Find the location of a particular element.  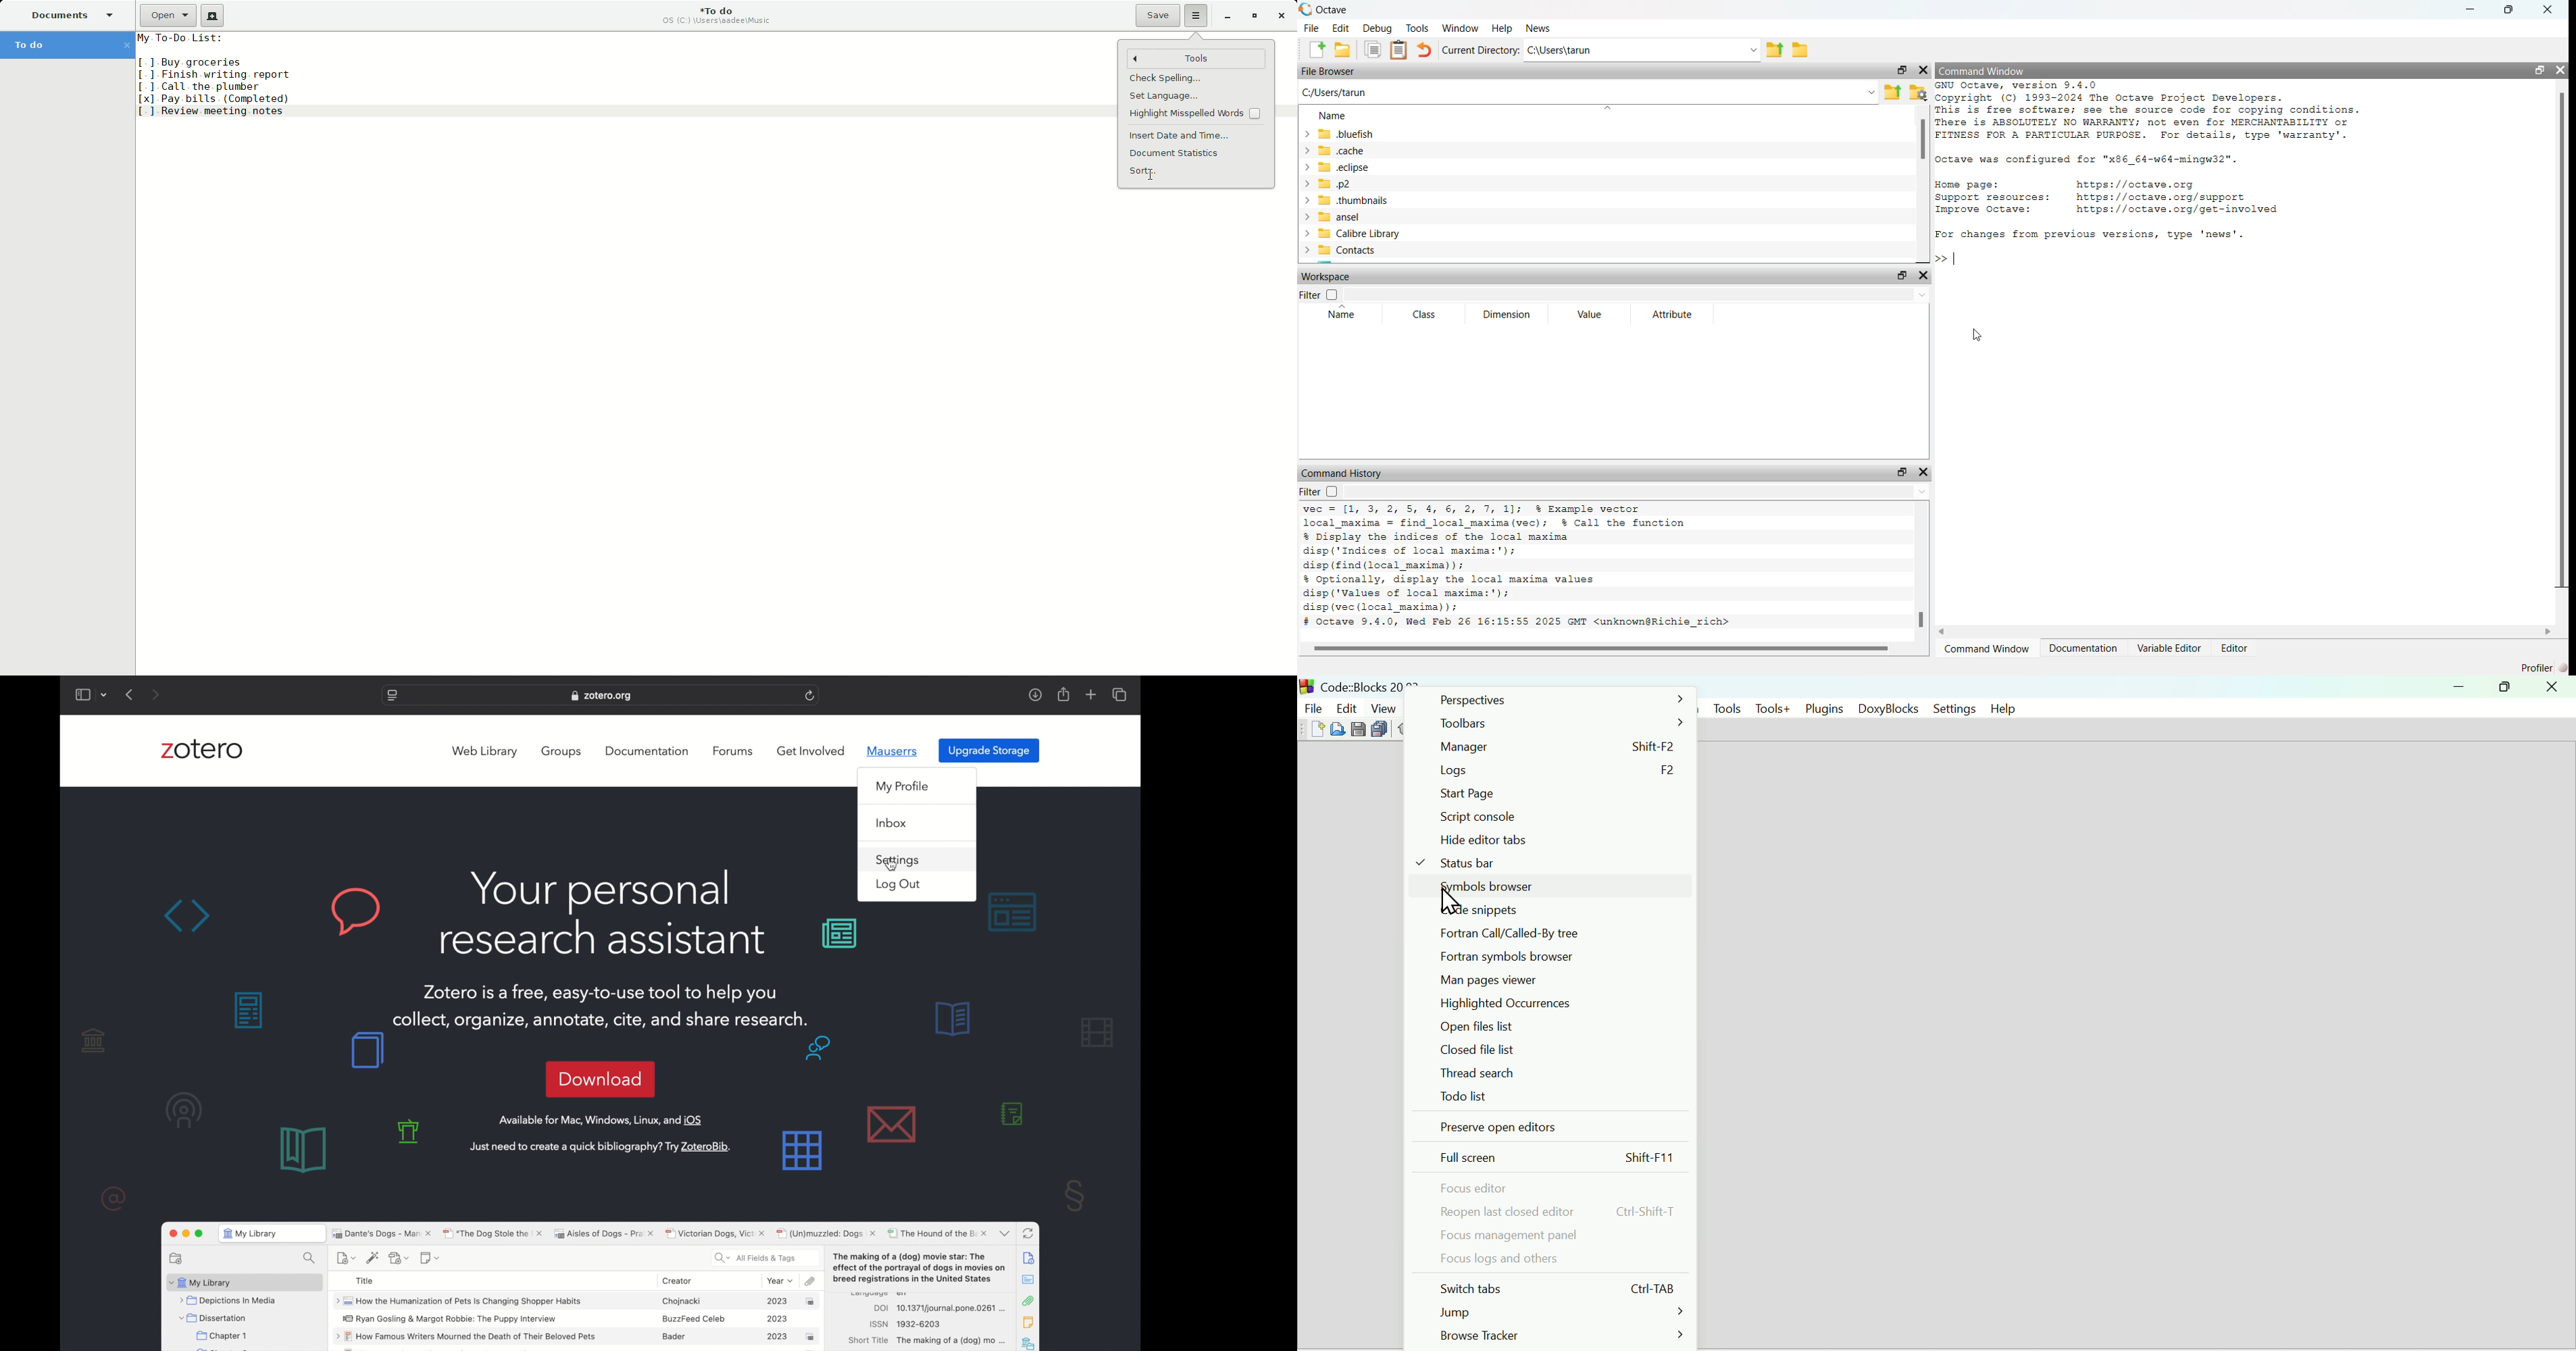

Close is located at coordinates (1282, 17).